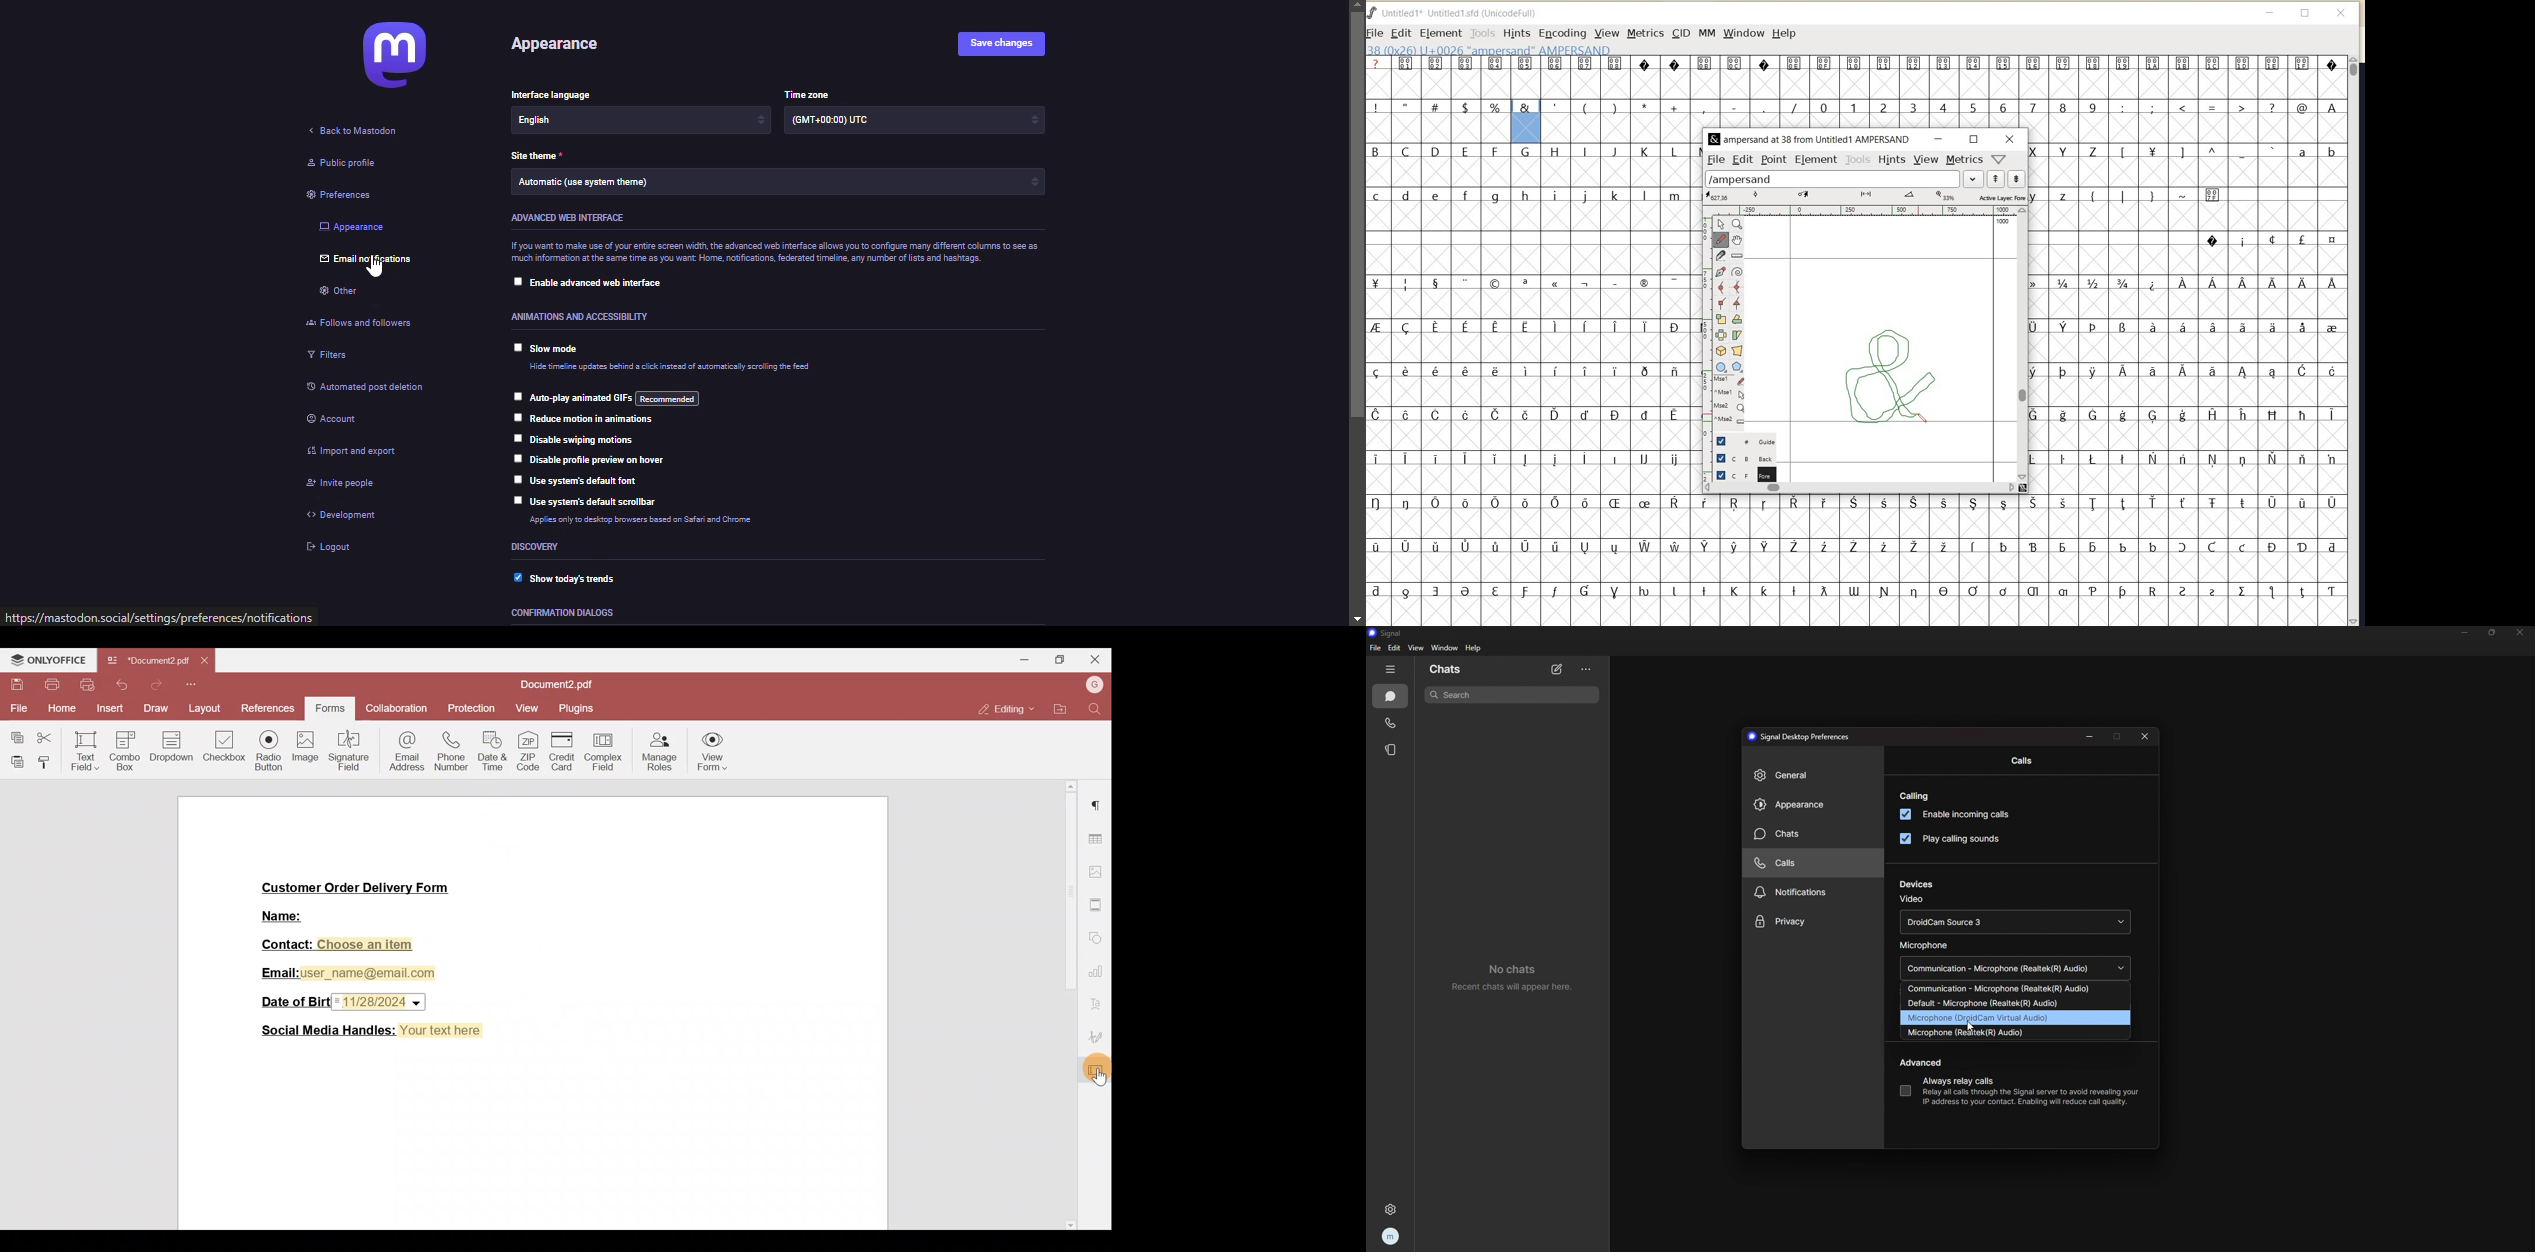 Image resolution: width=2548 pixels, height=1260 pixels. What do you see at coordinates (1721, 286) in the screenshot?
I see `add a curve point` at bounding box center [1721, 286].